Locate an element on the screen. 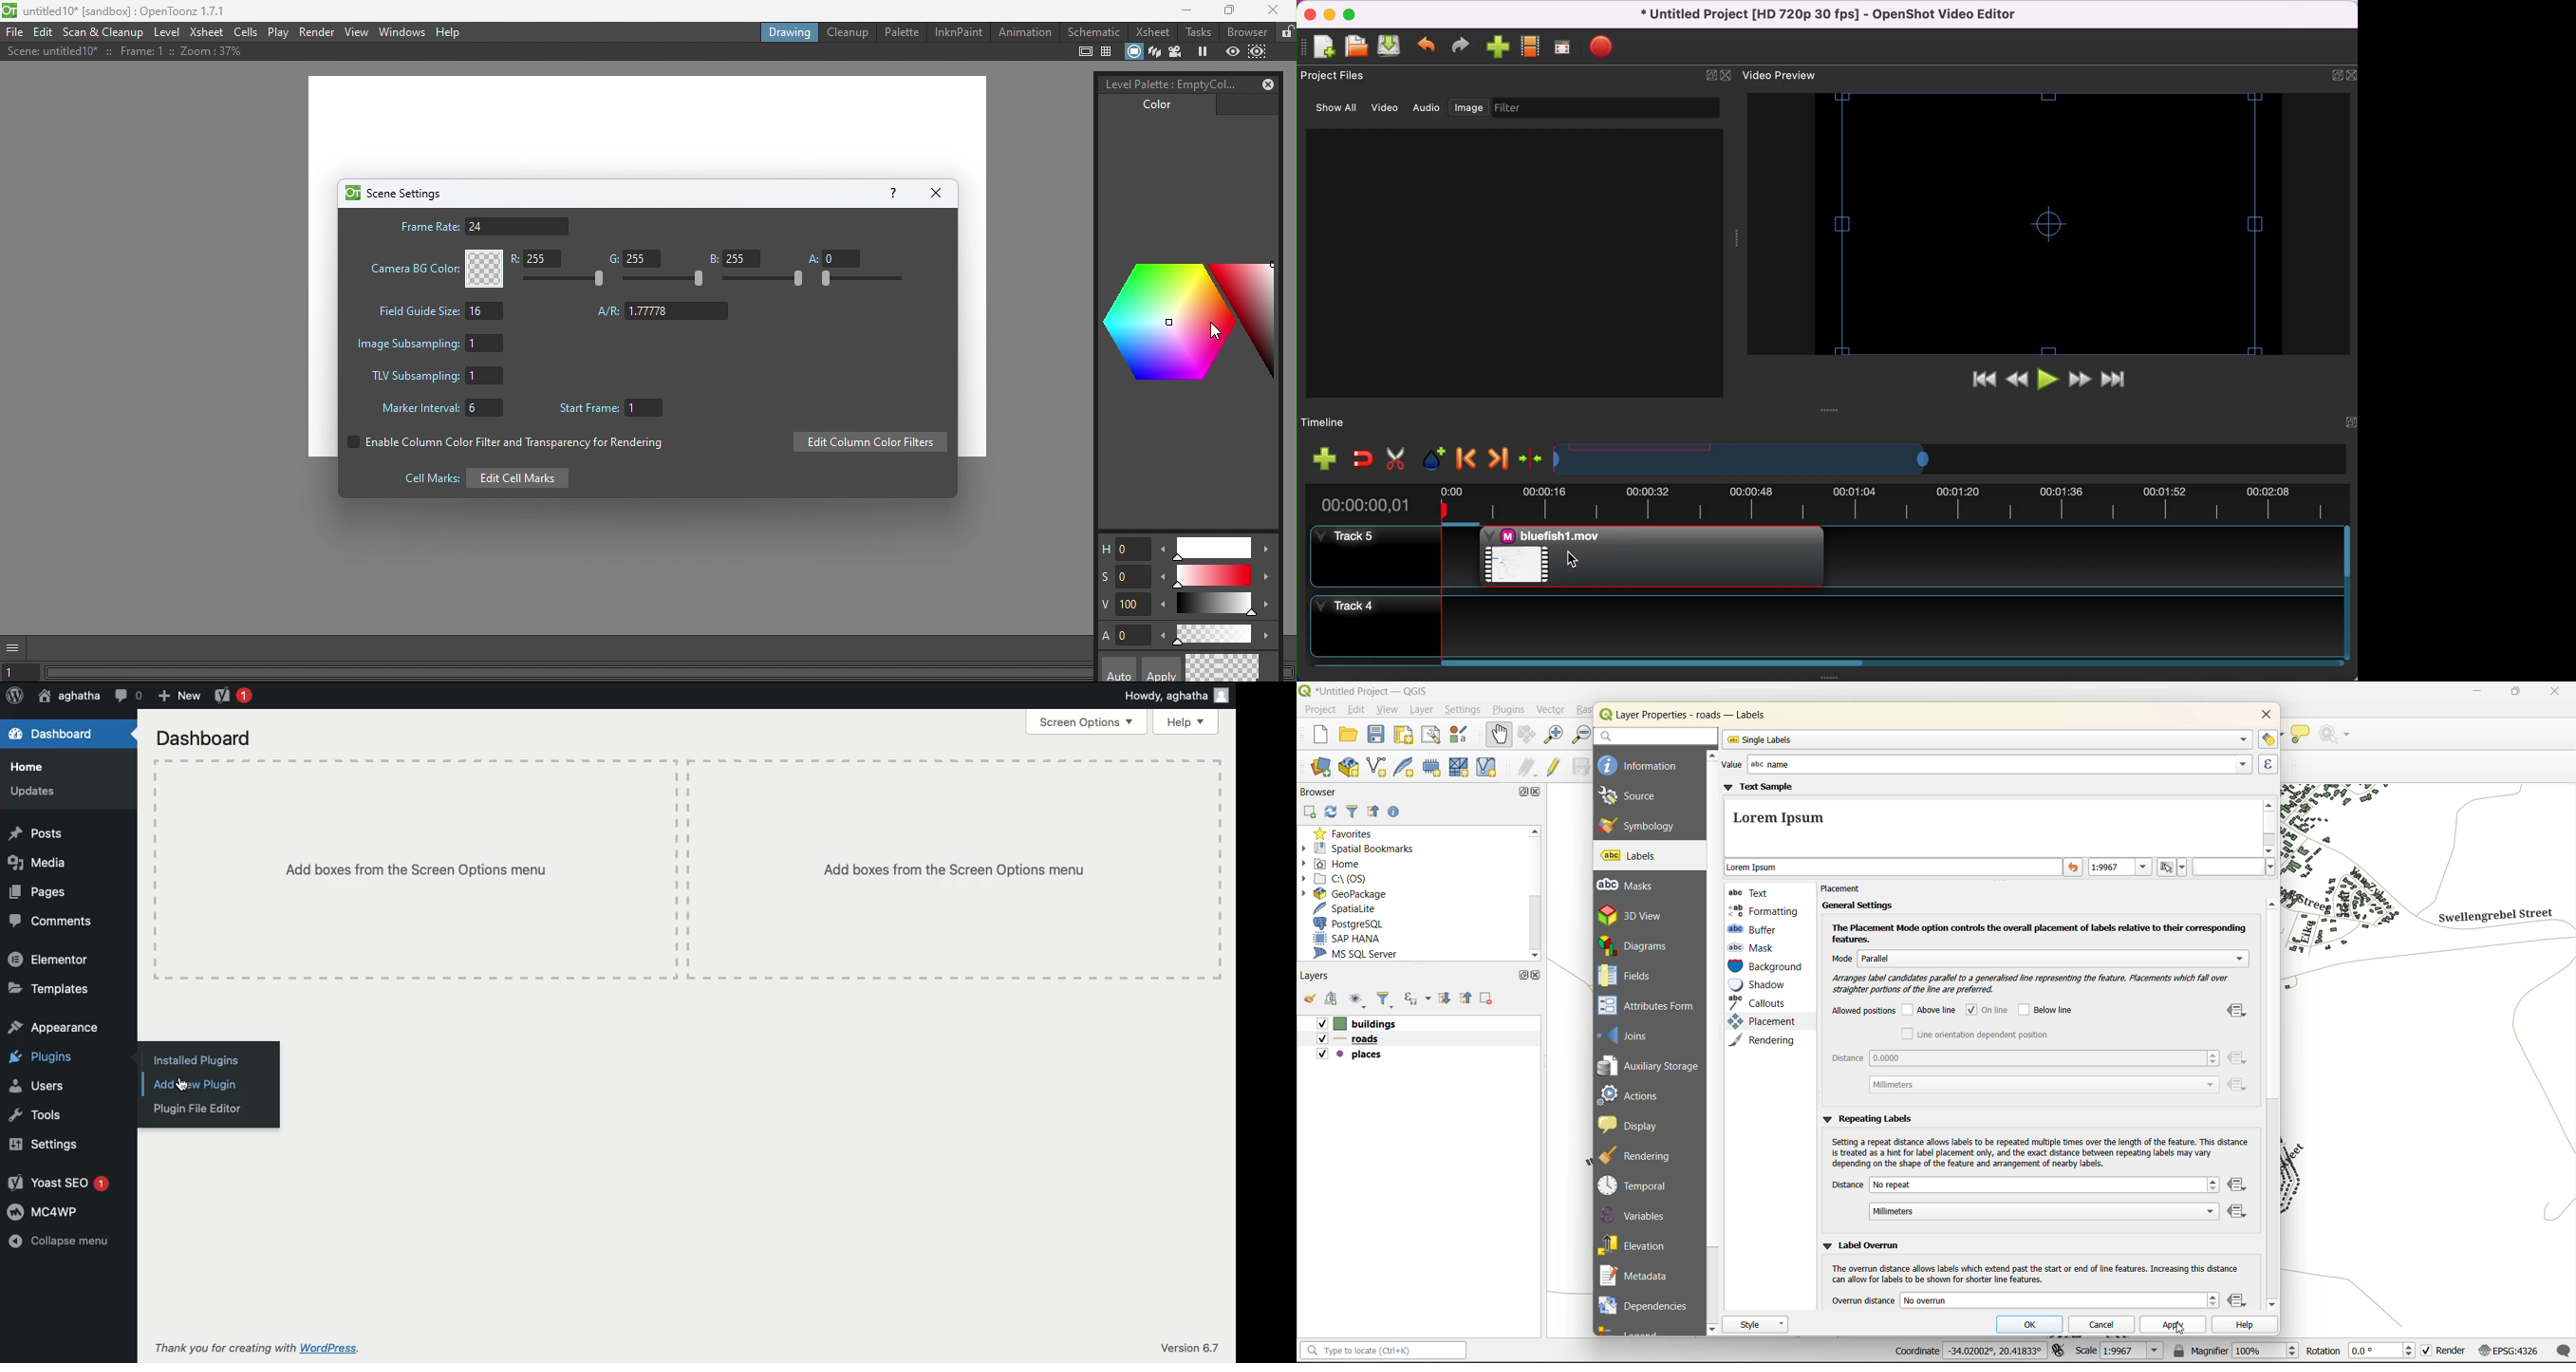 Image resolution: width=2576 pixels, height=1372 pixels. cursor is located at coordinates (188, 1087).